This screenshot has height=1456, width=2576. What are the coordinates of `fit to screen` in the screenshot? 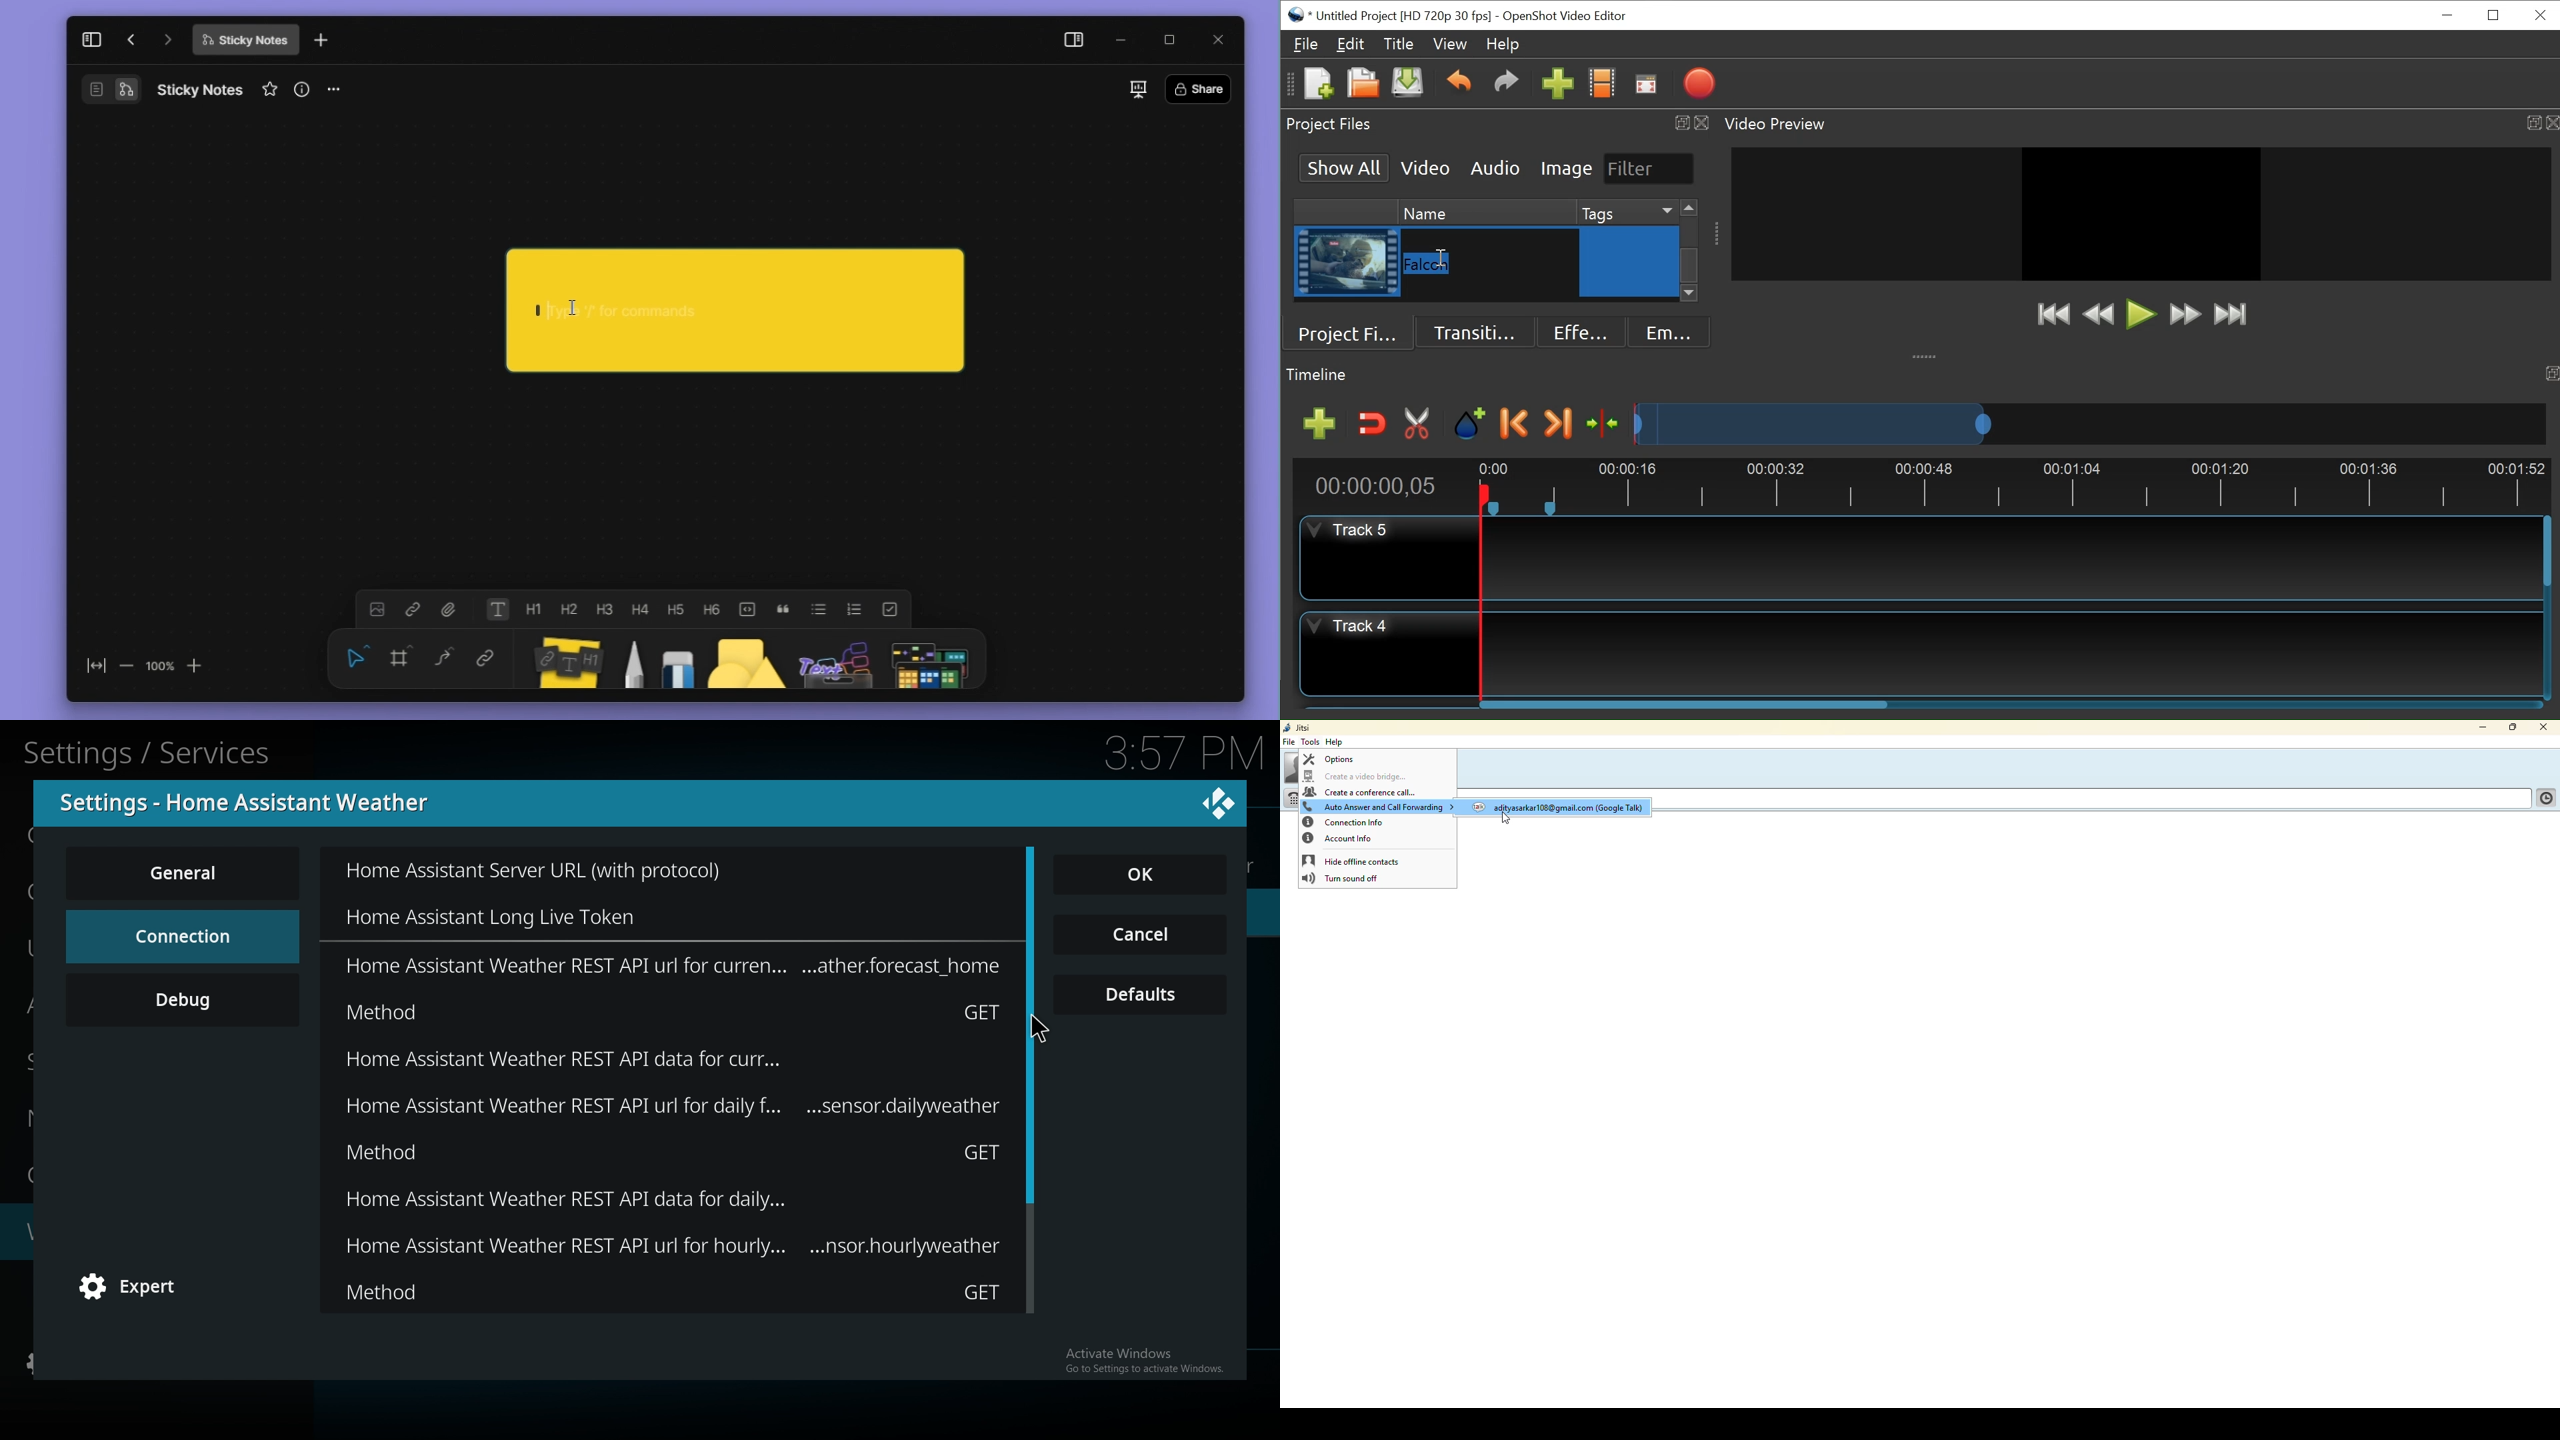 It's located at (89, 661).